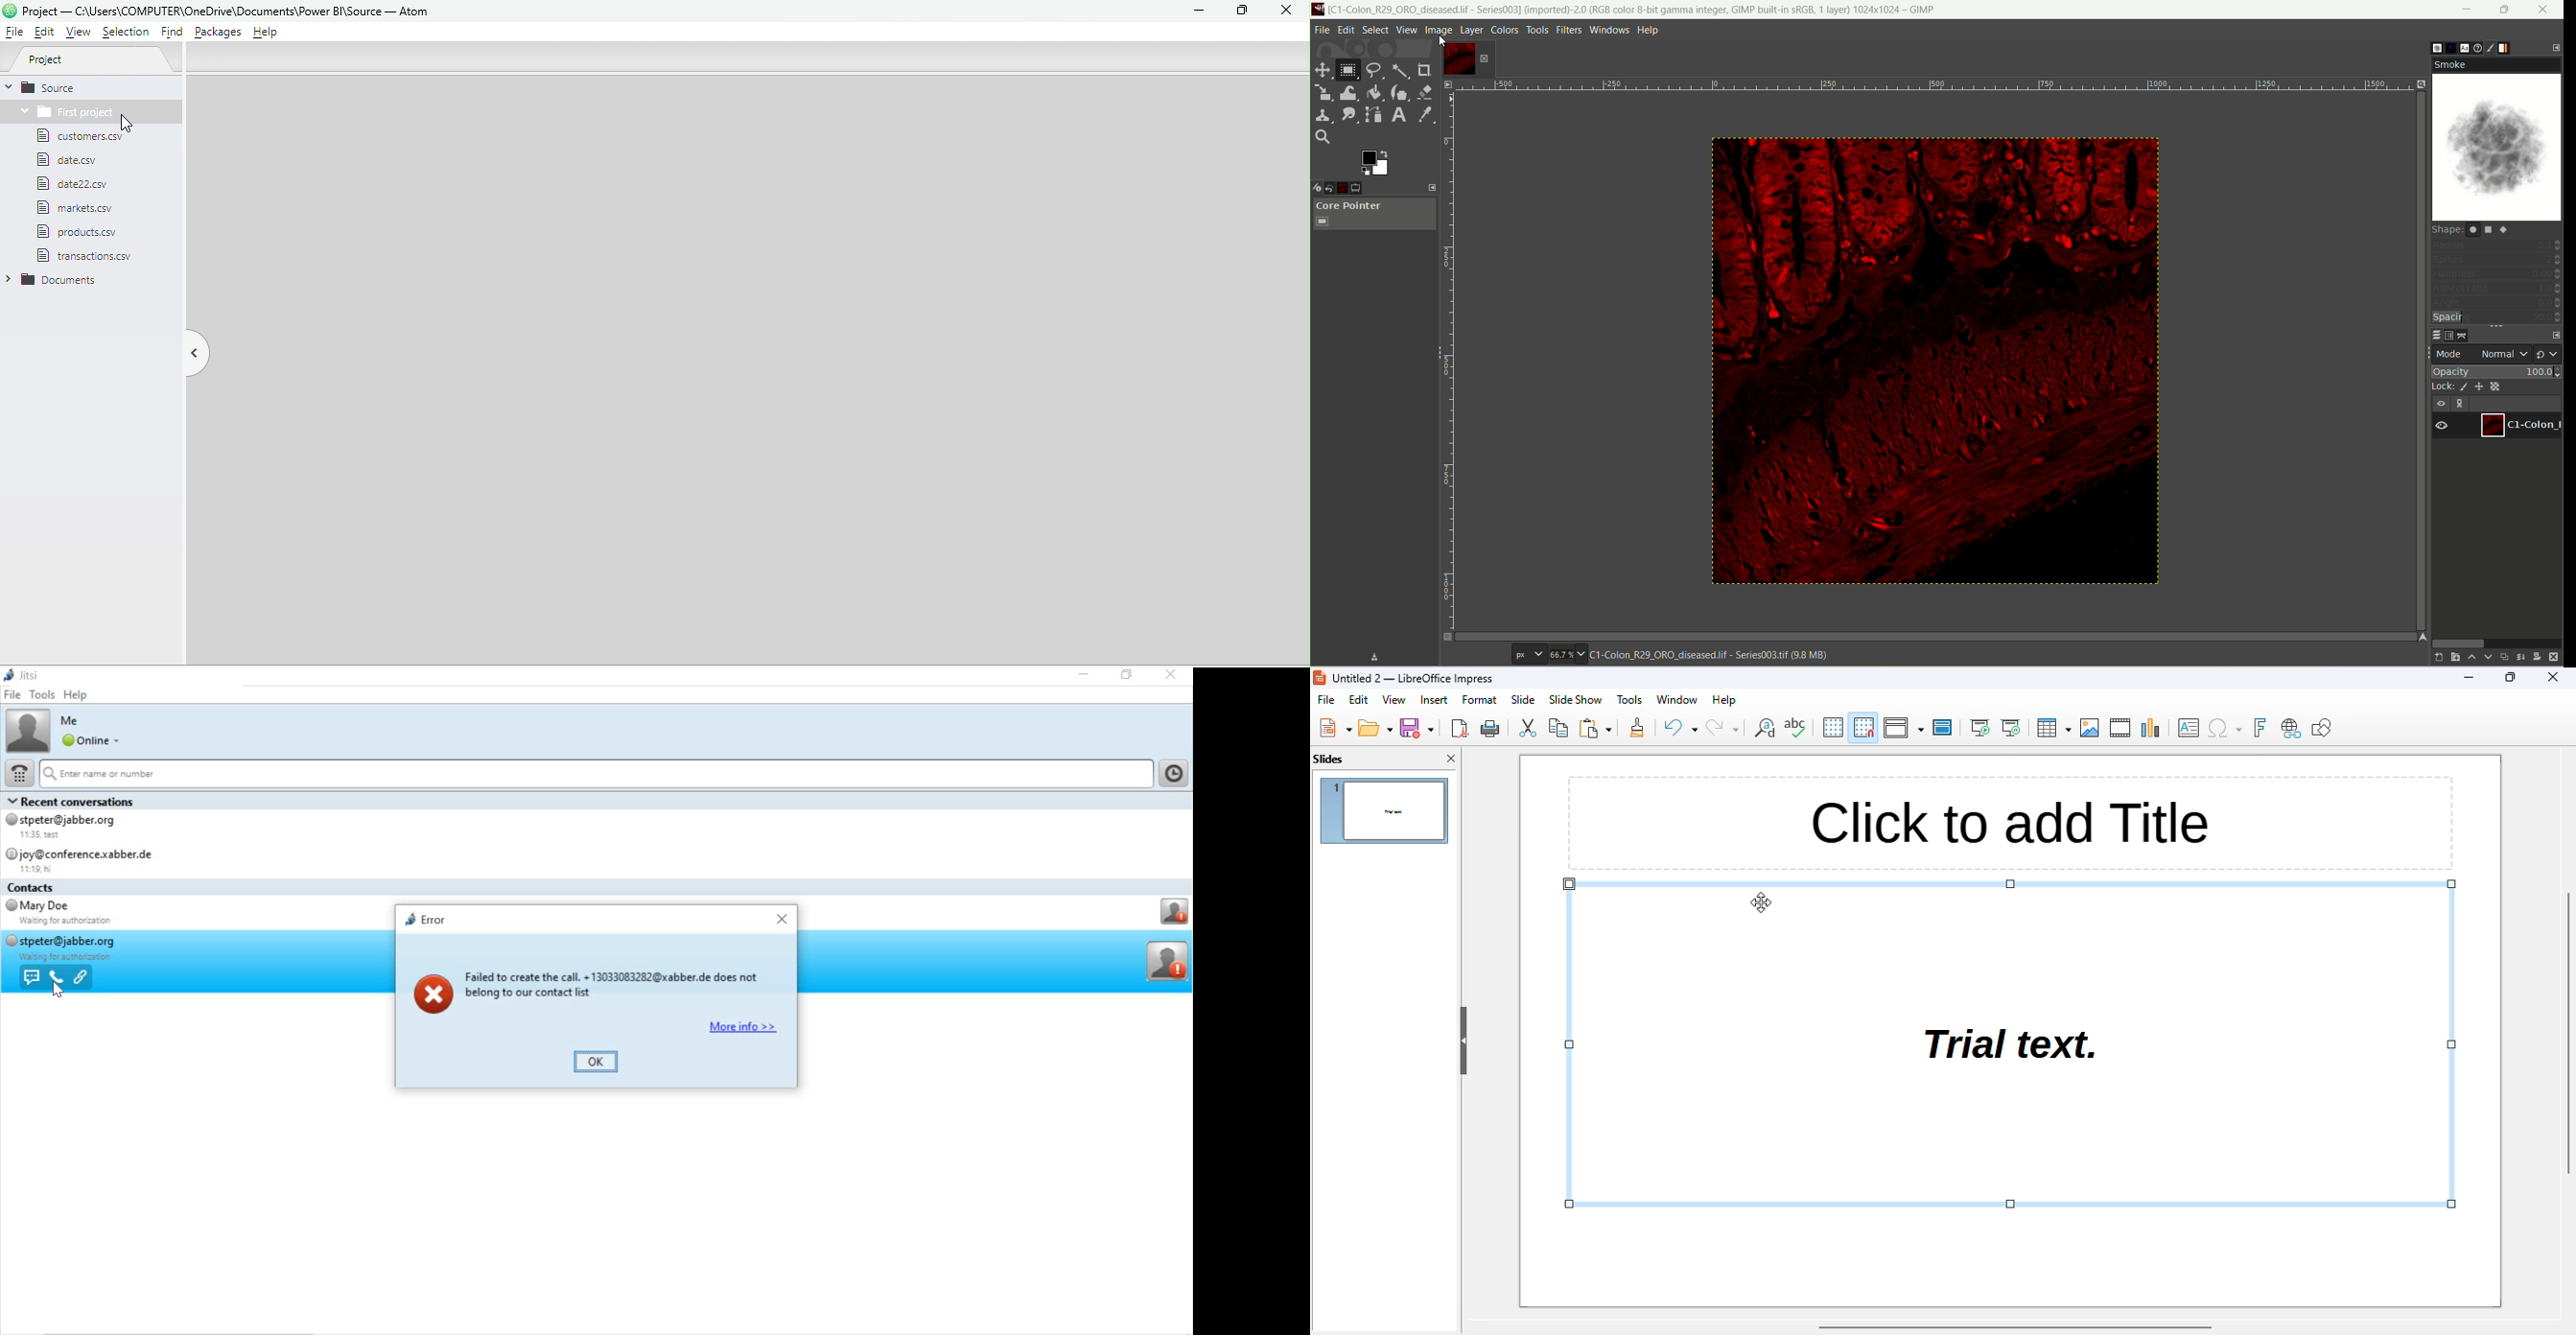  Describe the element at coordinates (1432, 187) in the screenshot. I see `configure this tab` at that location.